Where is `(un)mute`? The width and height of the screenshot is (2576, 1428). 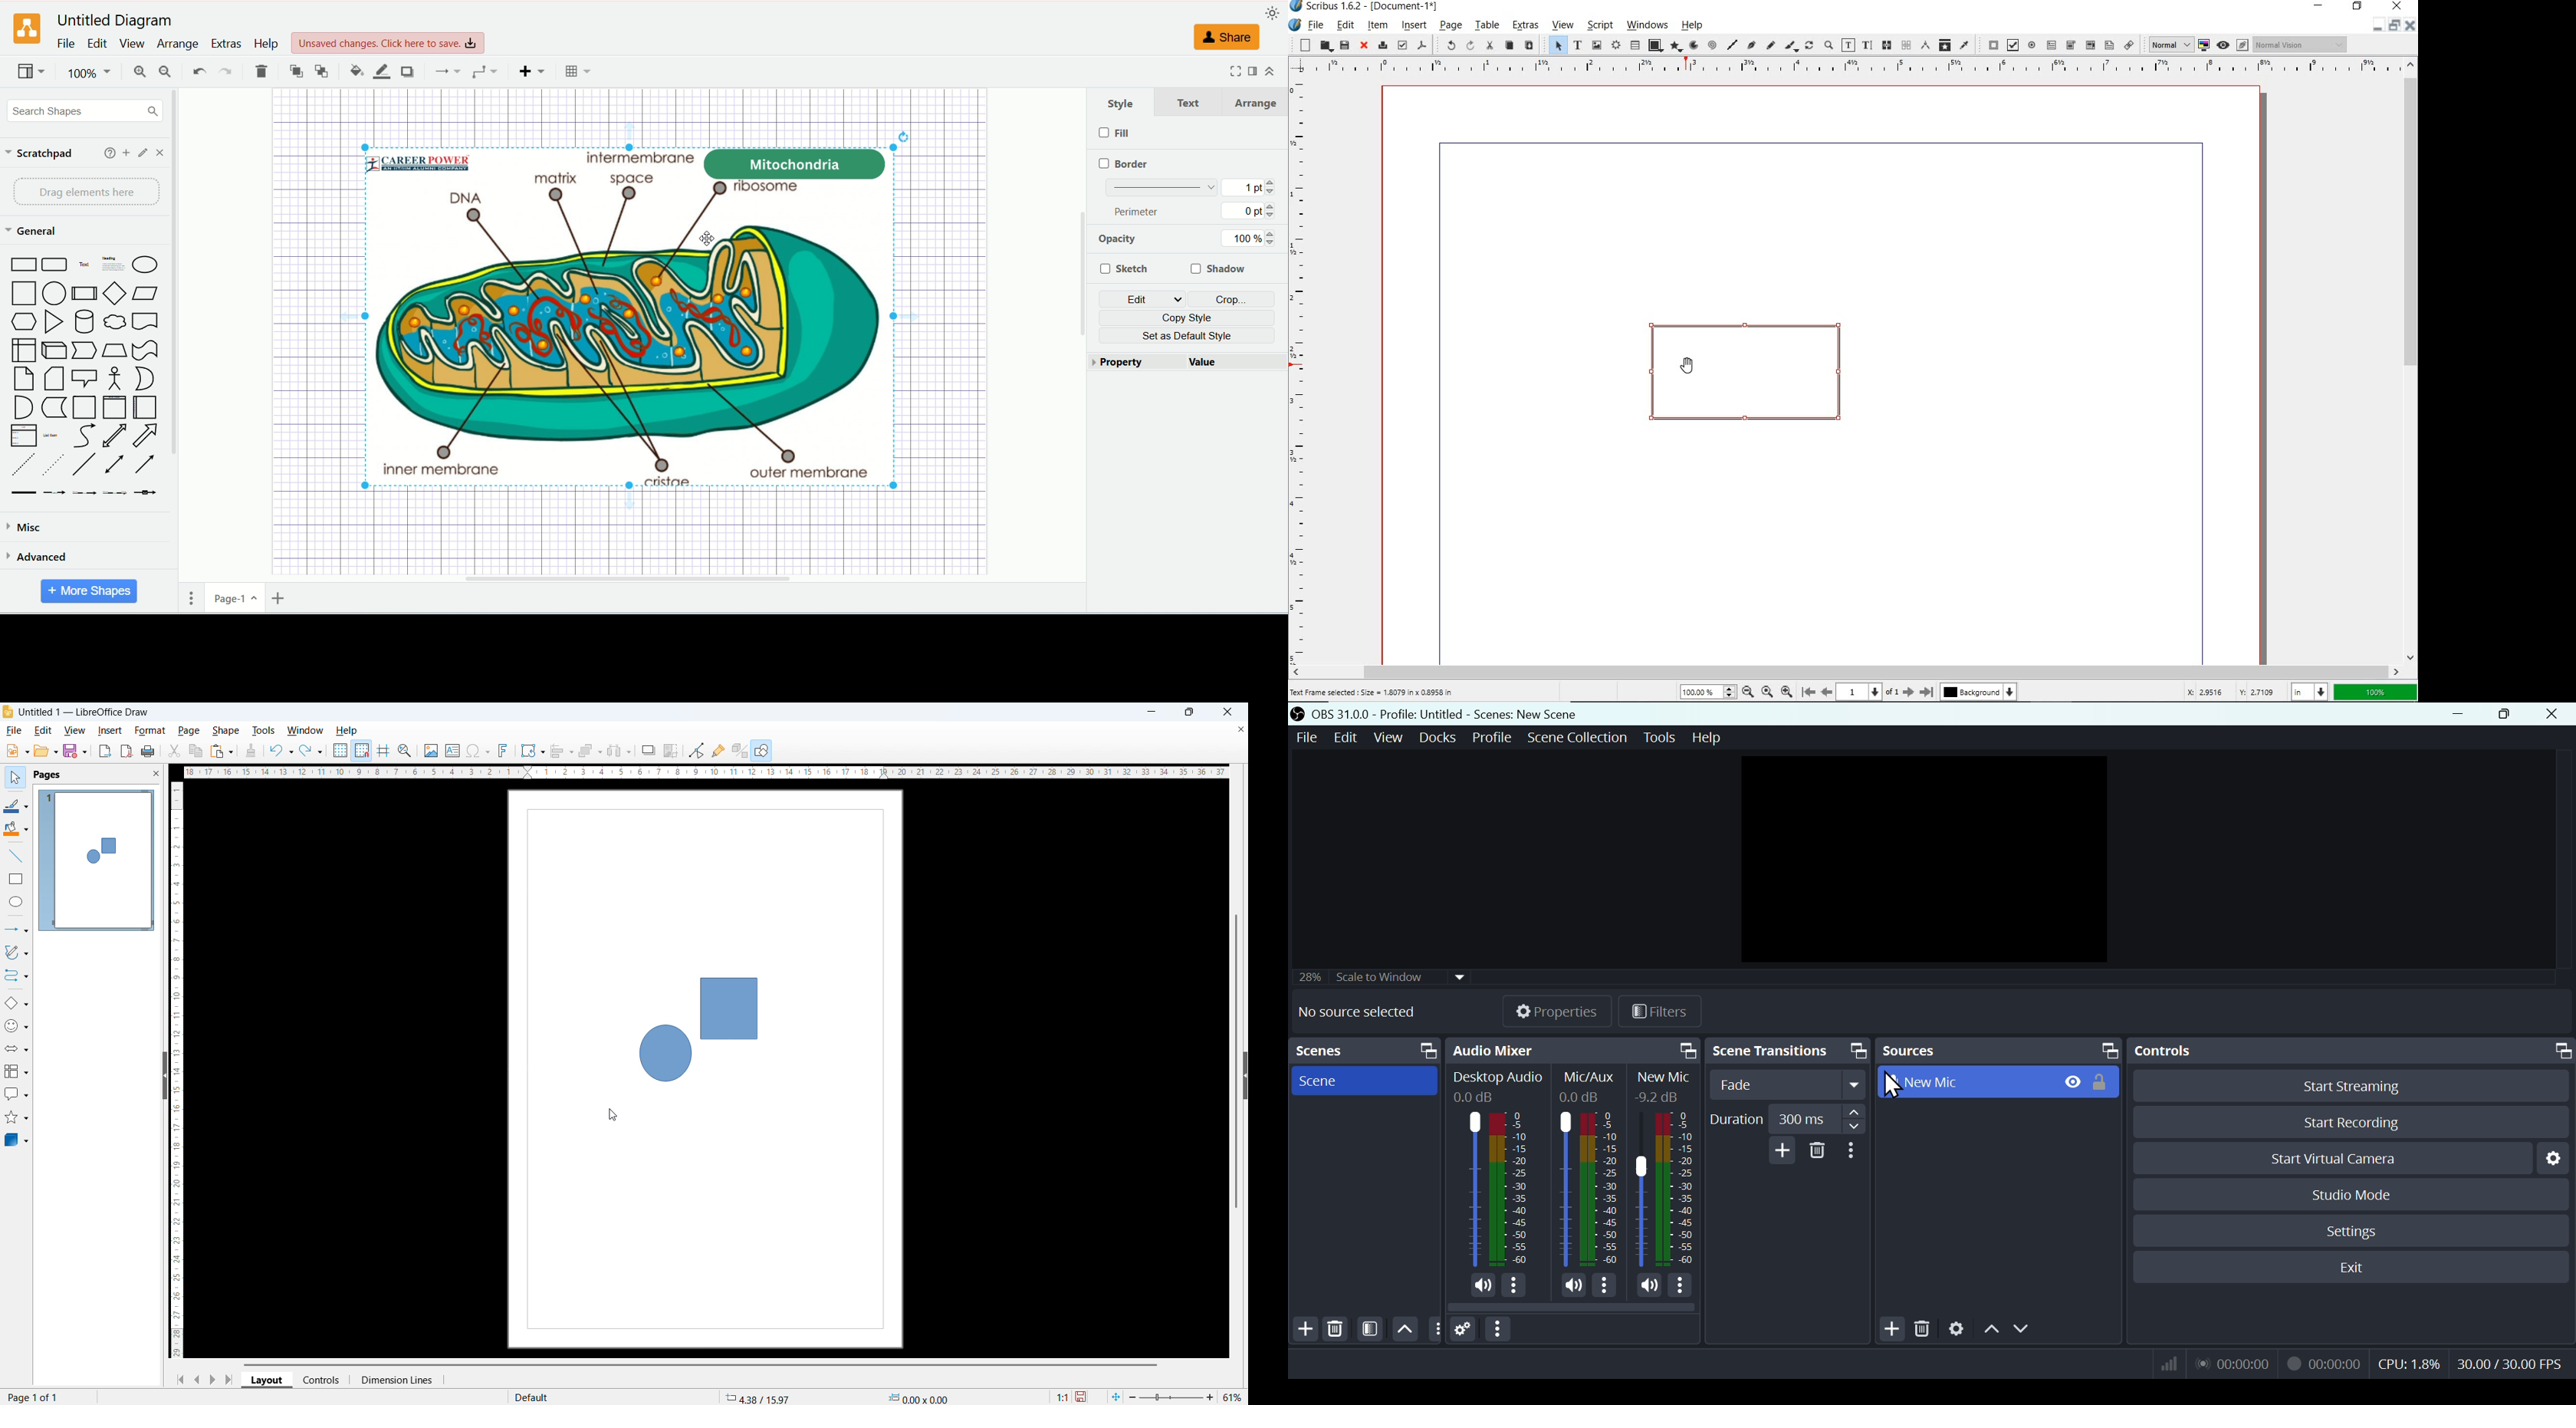 (un)mute is located at coordinates (1483, 1286).